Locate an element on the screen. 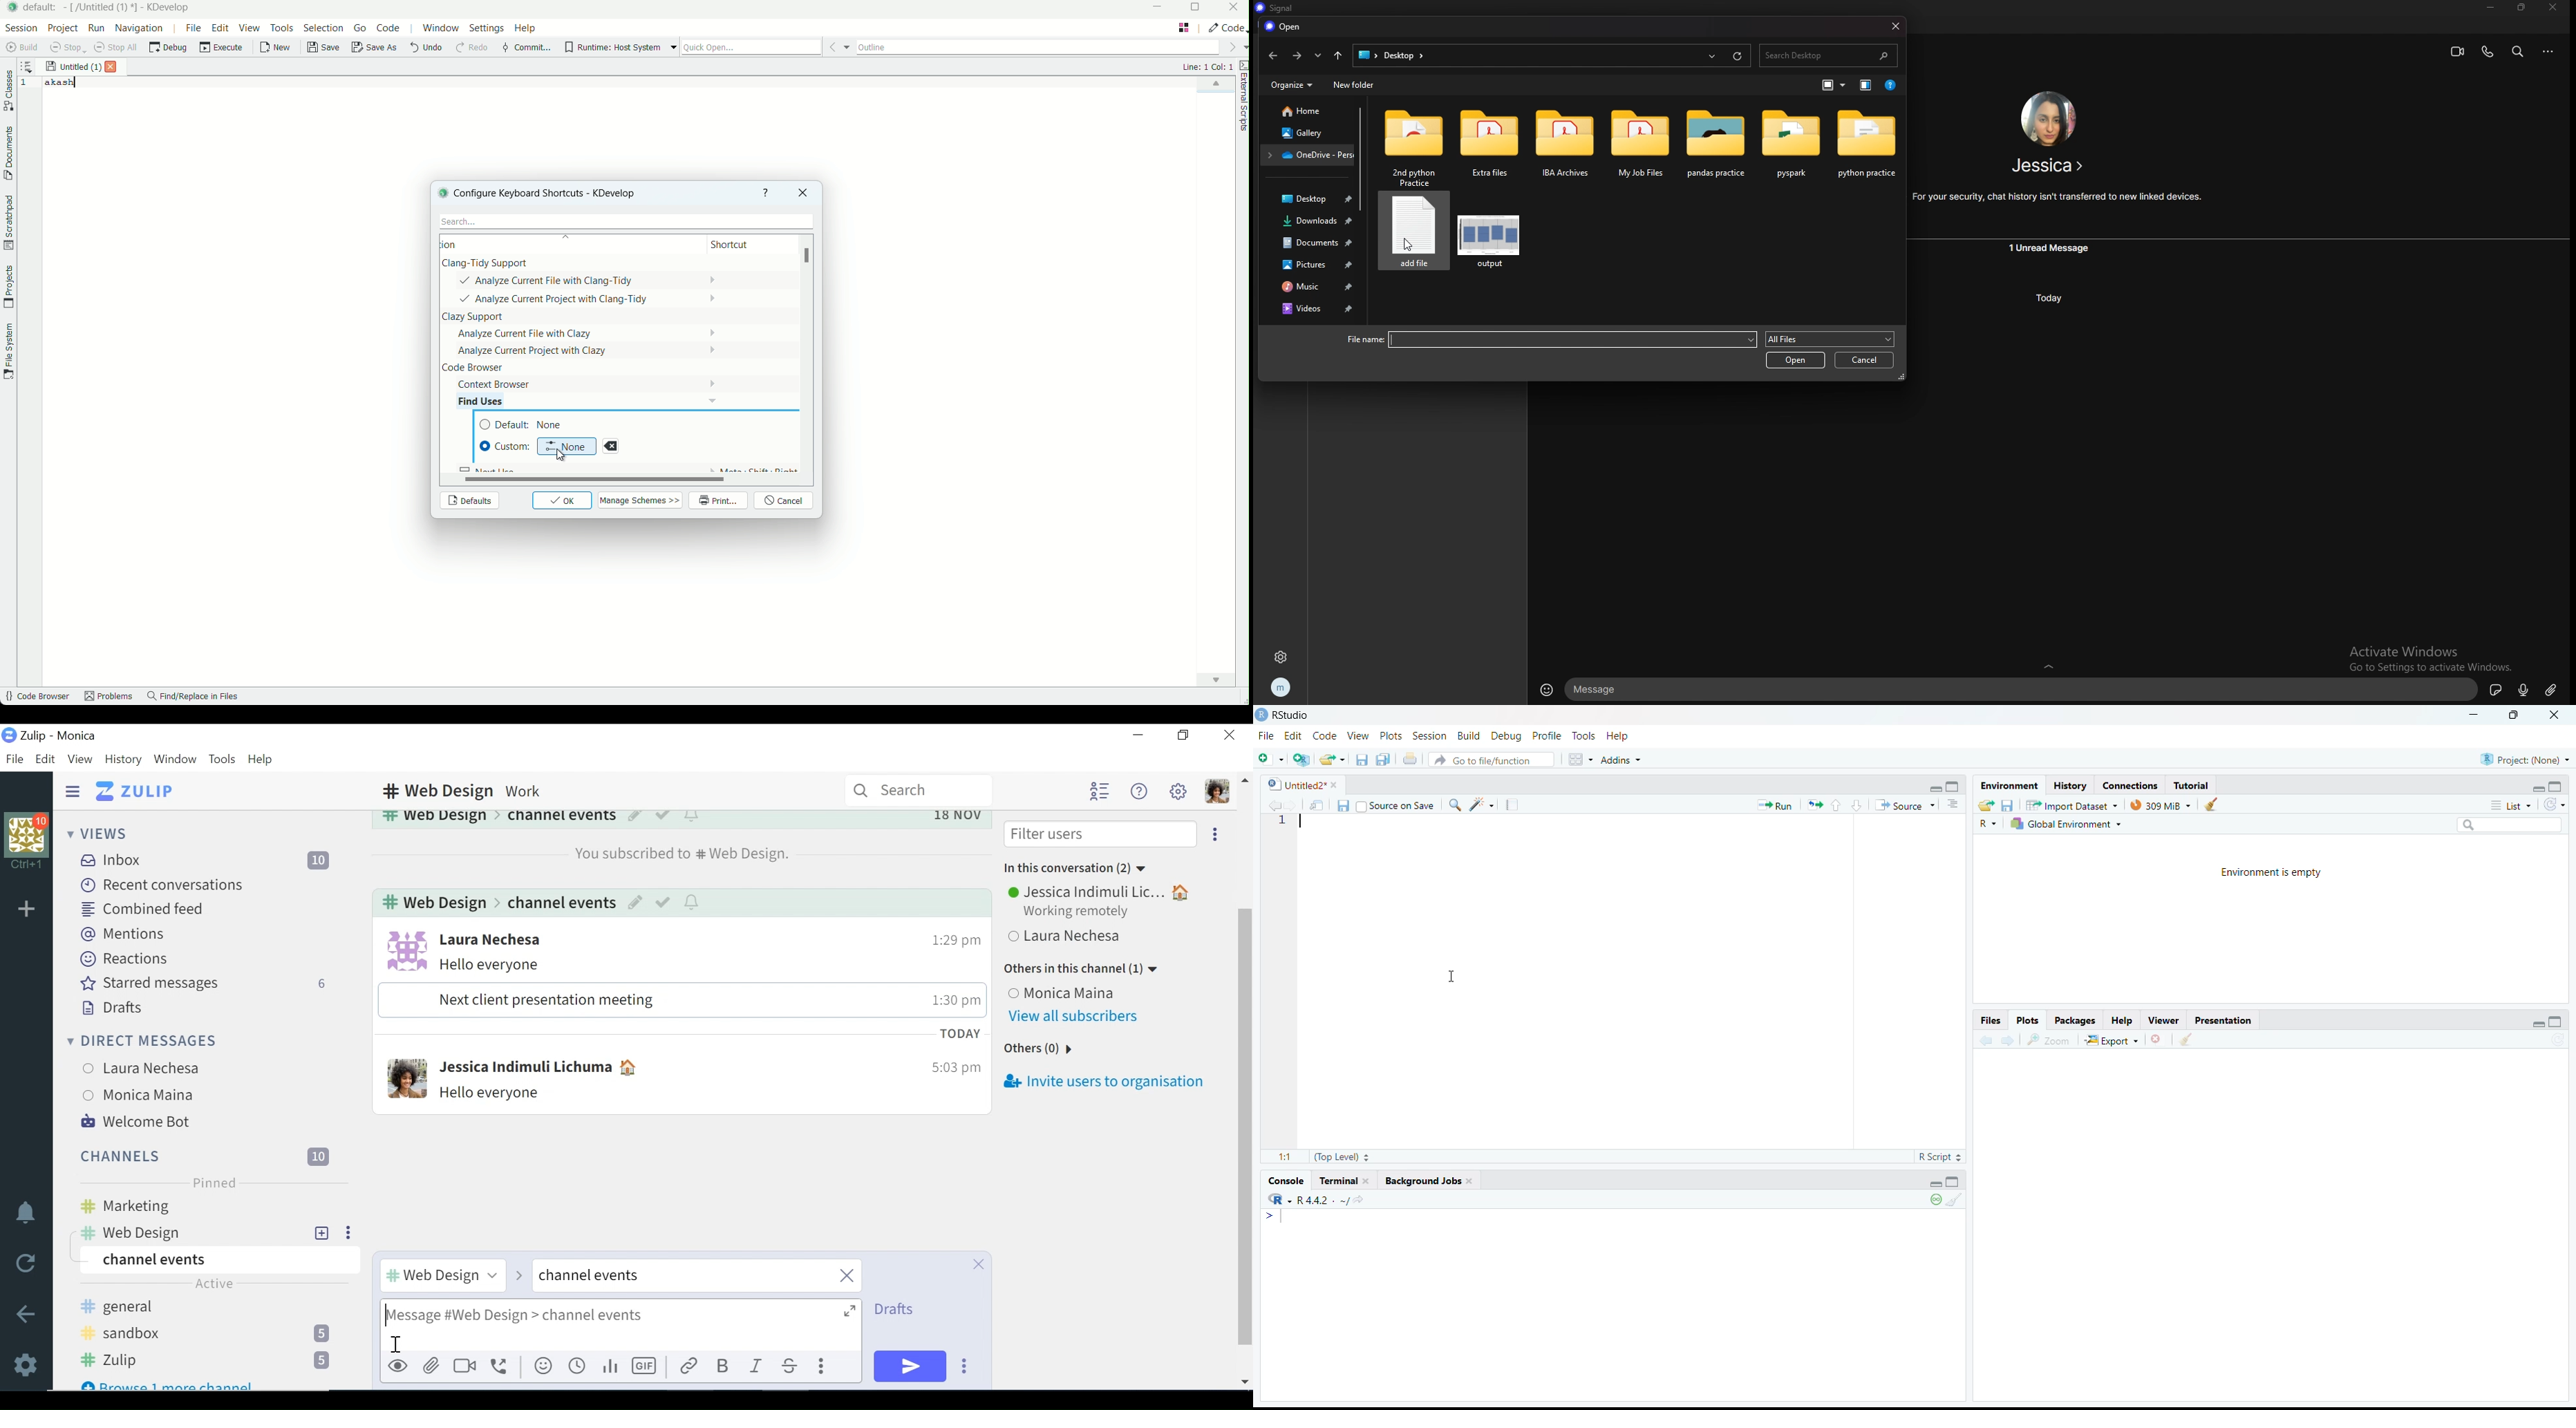  Tools is located at coordinates (1581, 736).